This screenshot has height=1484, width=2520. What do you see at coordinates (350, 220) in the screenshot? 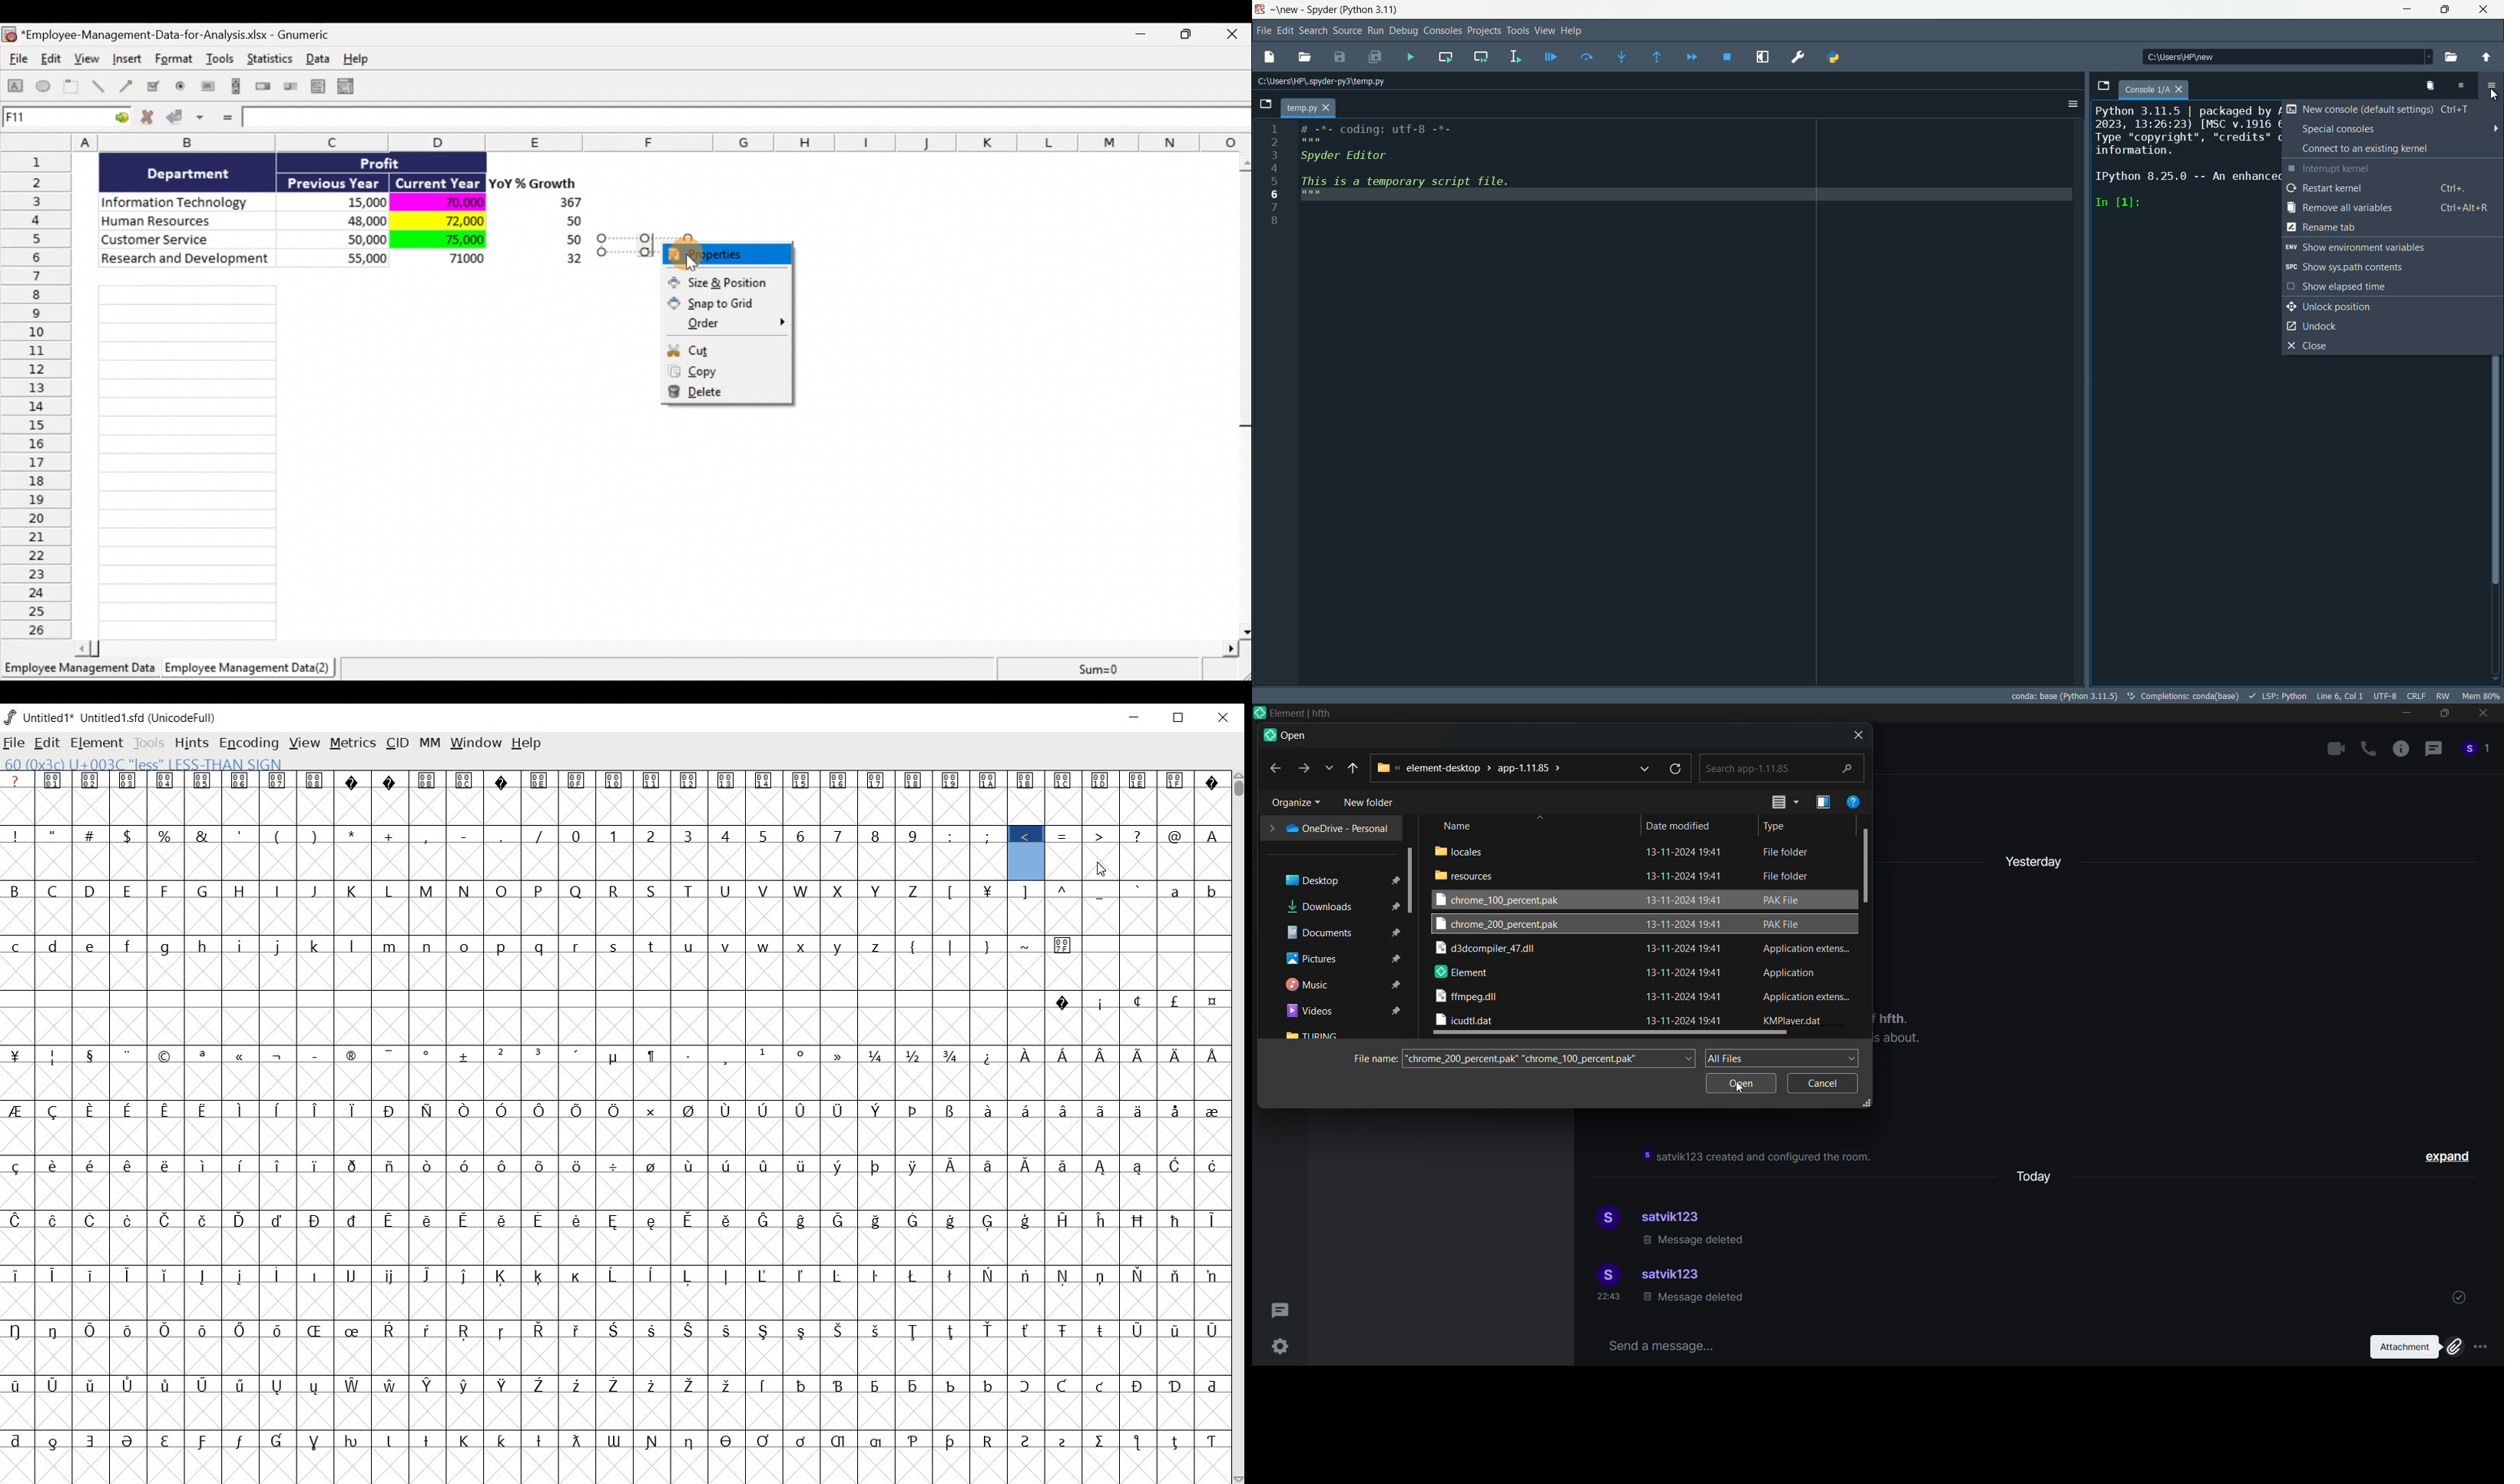
I see `Data` at bounding box center [350, 220].